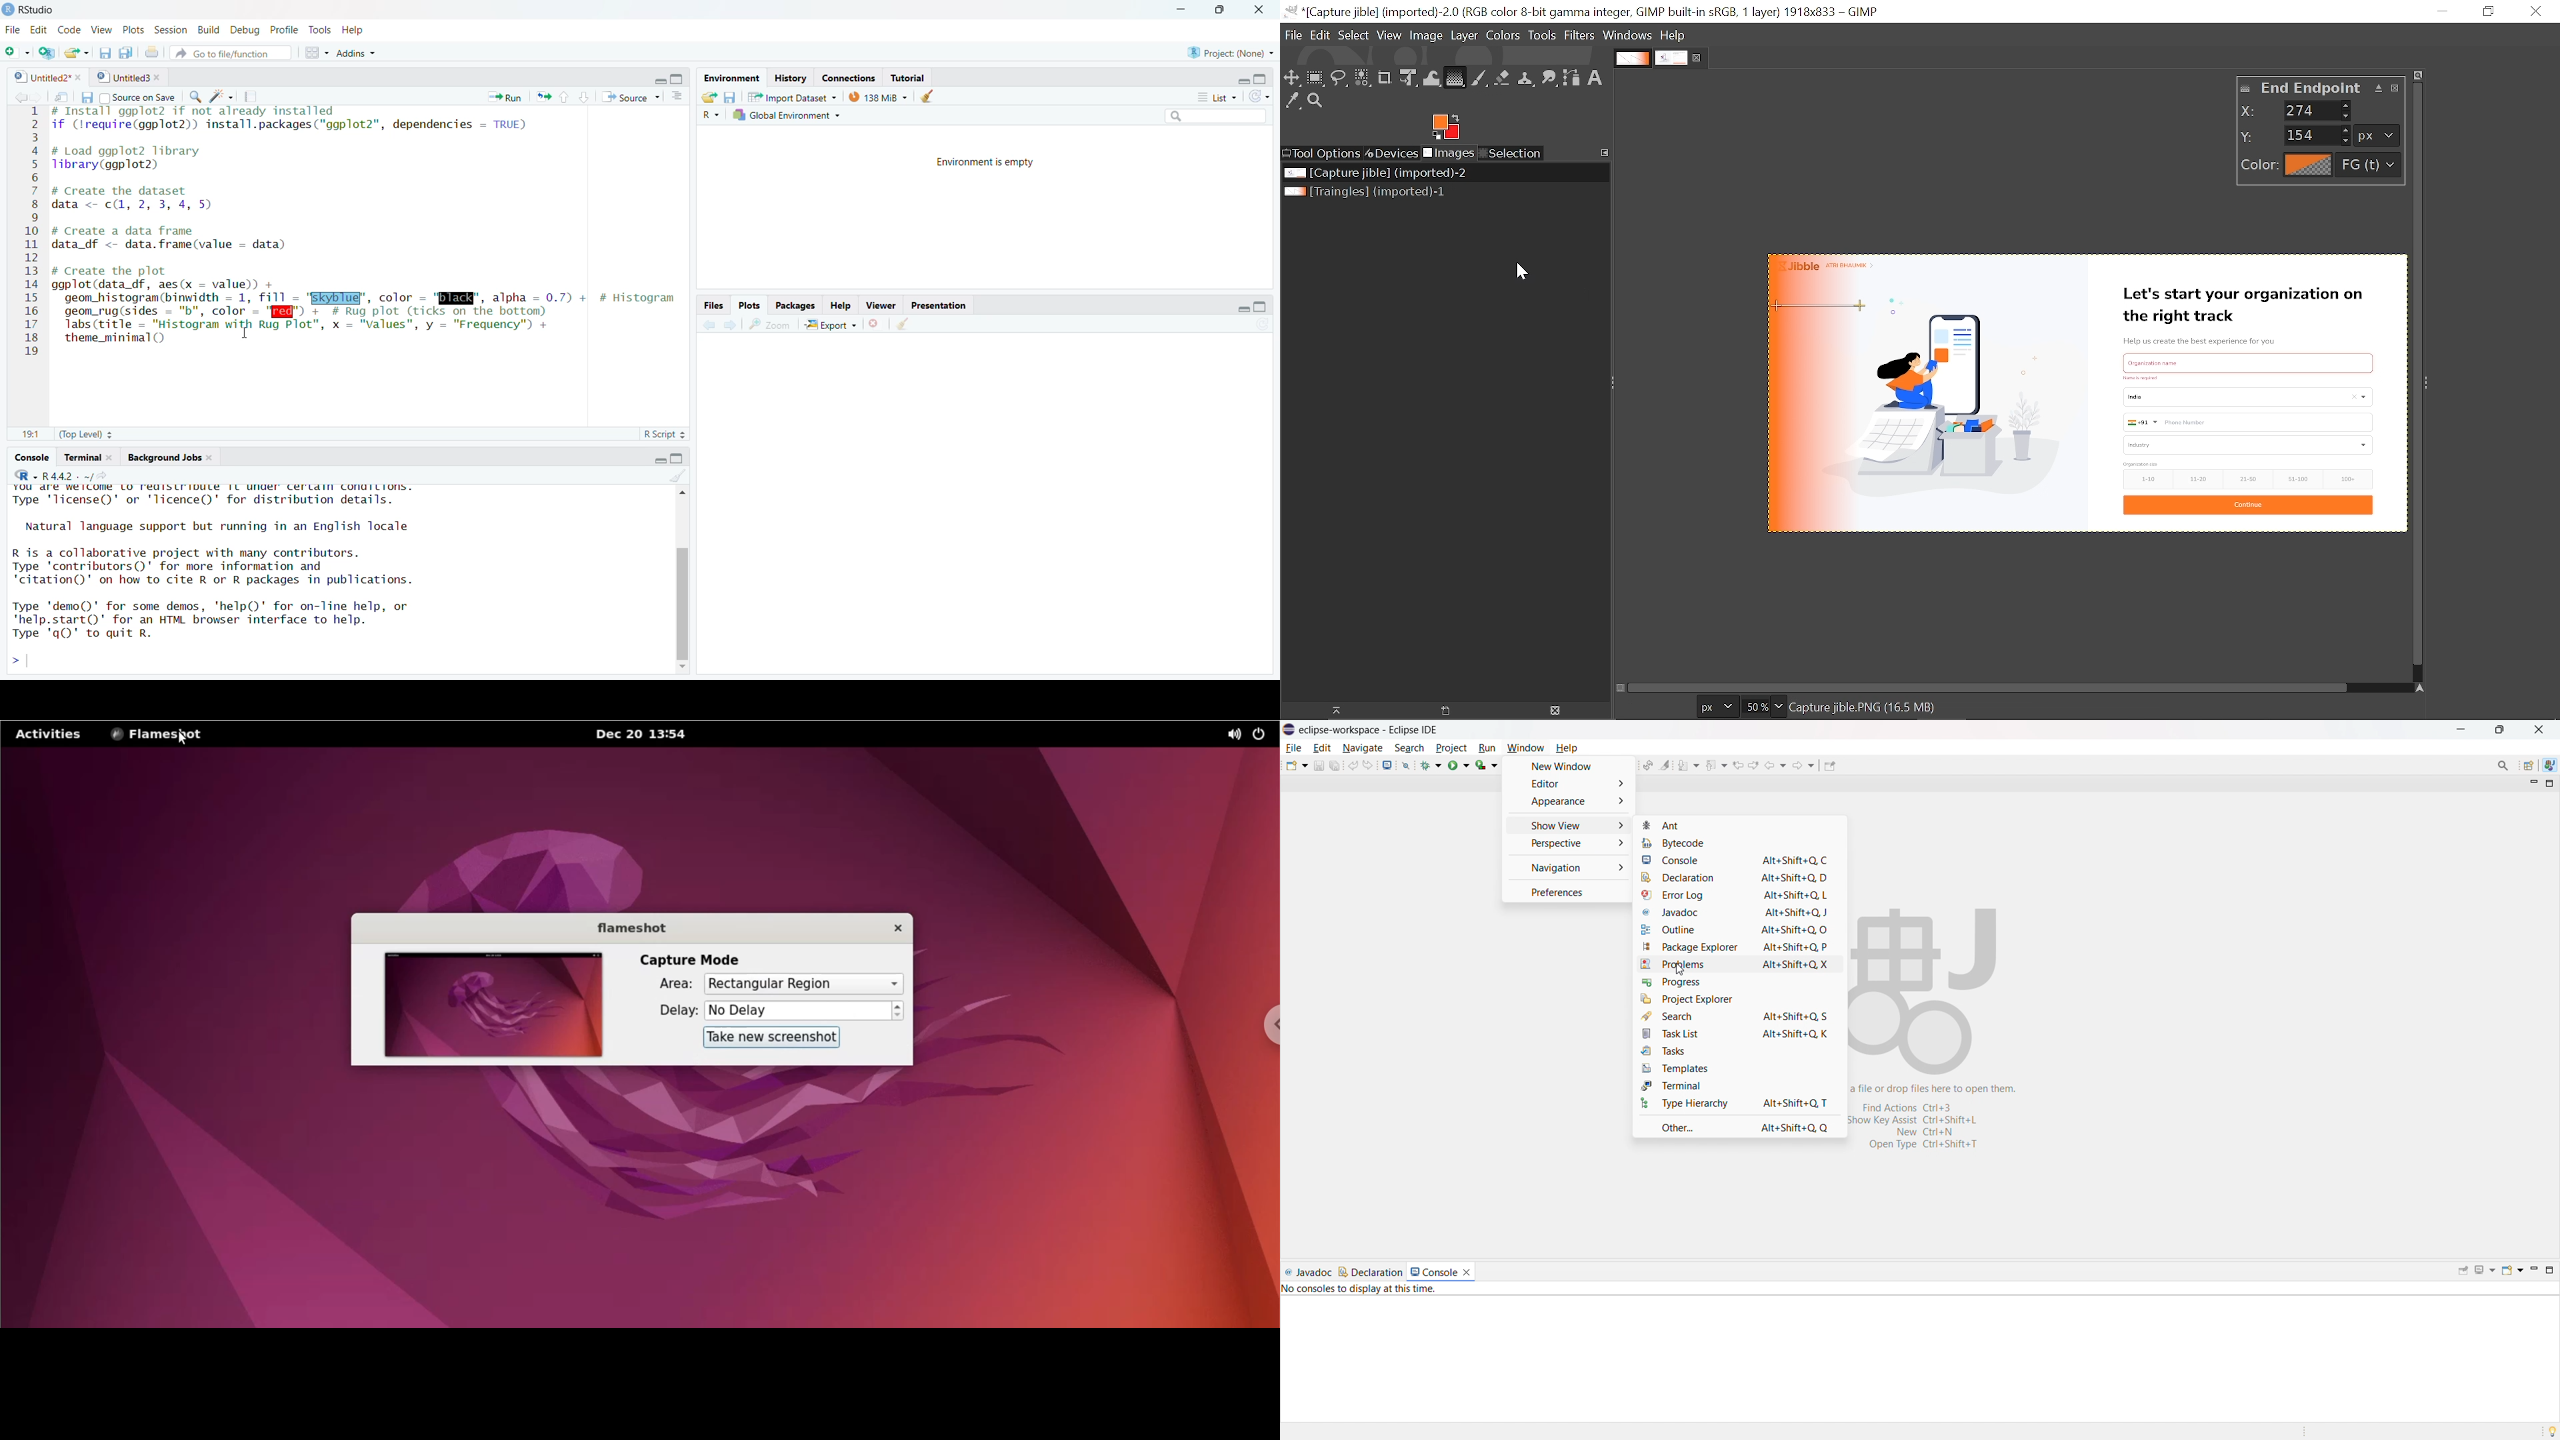  What do you see at coordinates (35, 29) in the screenshot?
I see `Edit` at bounding box center [35, 29].